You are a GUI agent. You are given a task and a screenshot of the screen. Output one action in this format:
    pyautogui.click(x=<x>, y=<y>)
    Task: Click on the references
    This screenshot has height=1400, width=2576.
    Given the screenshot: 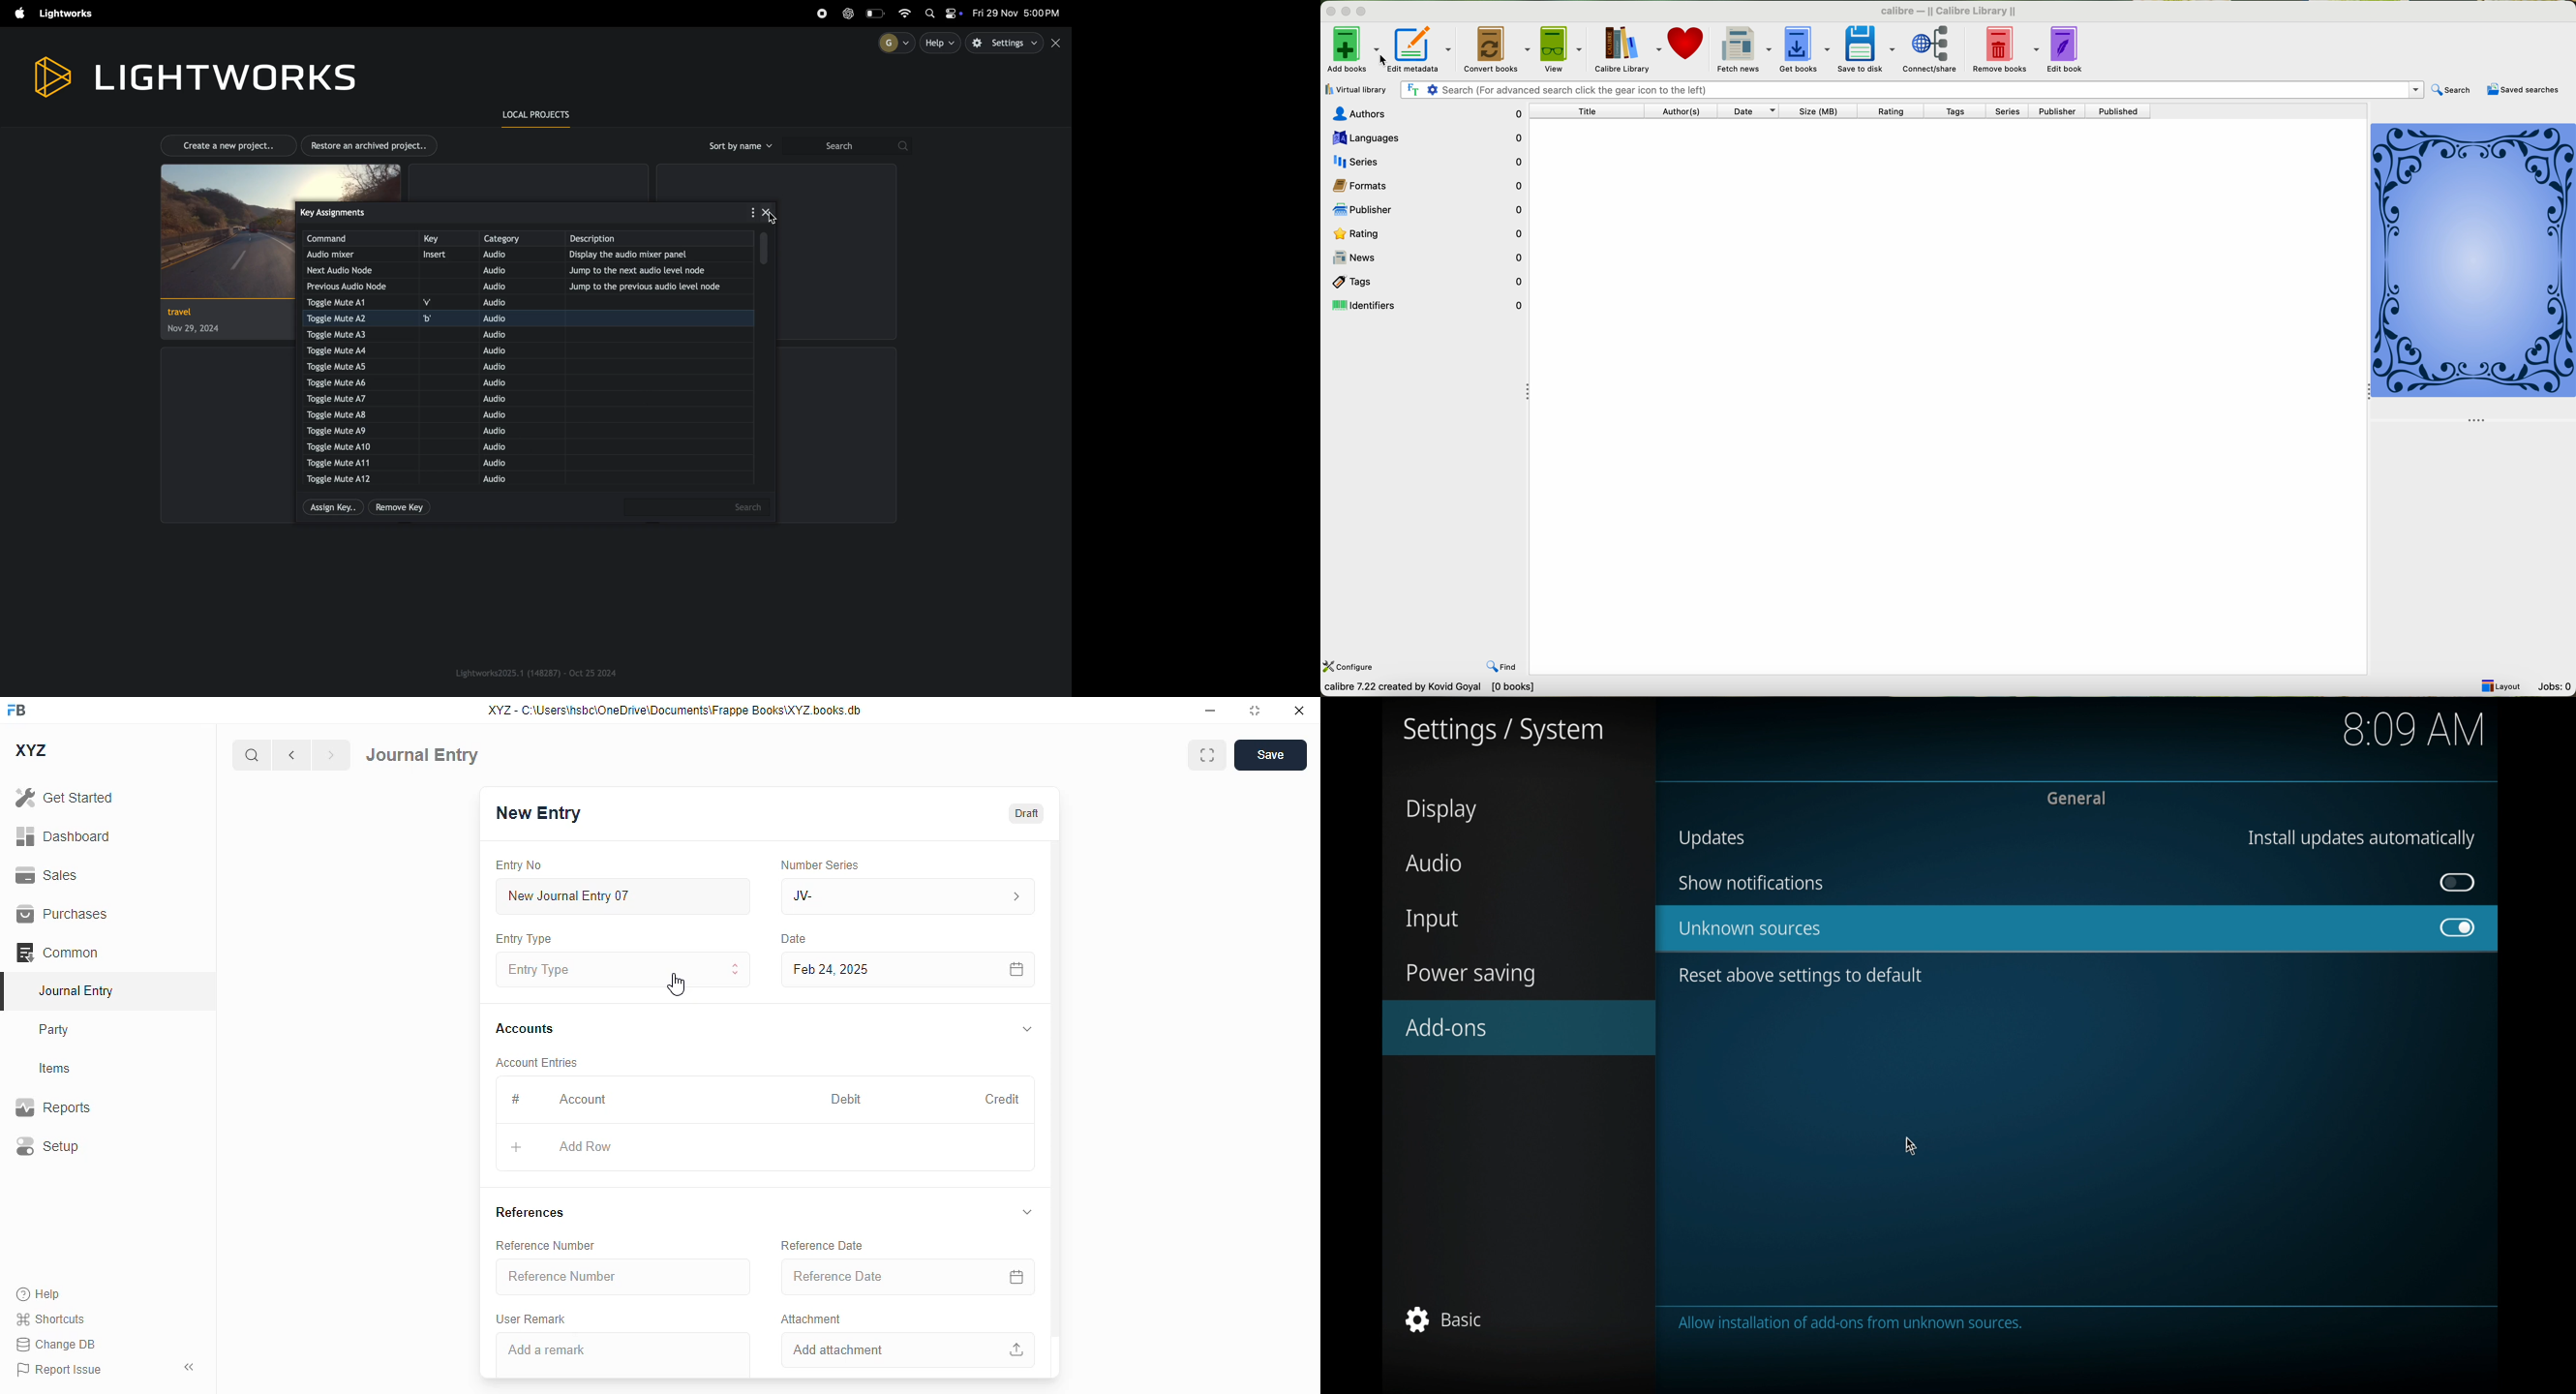 What is the action you would take?
    pyautogui.click(x=530, y=1213)
    